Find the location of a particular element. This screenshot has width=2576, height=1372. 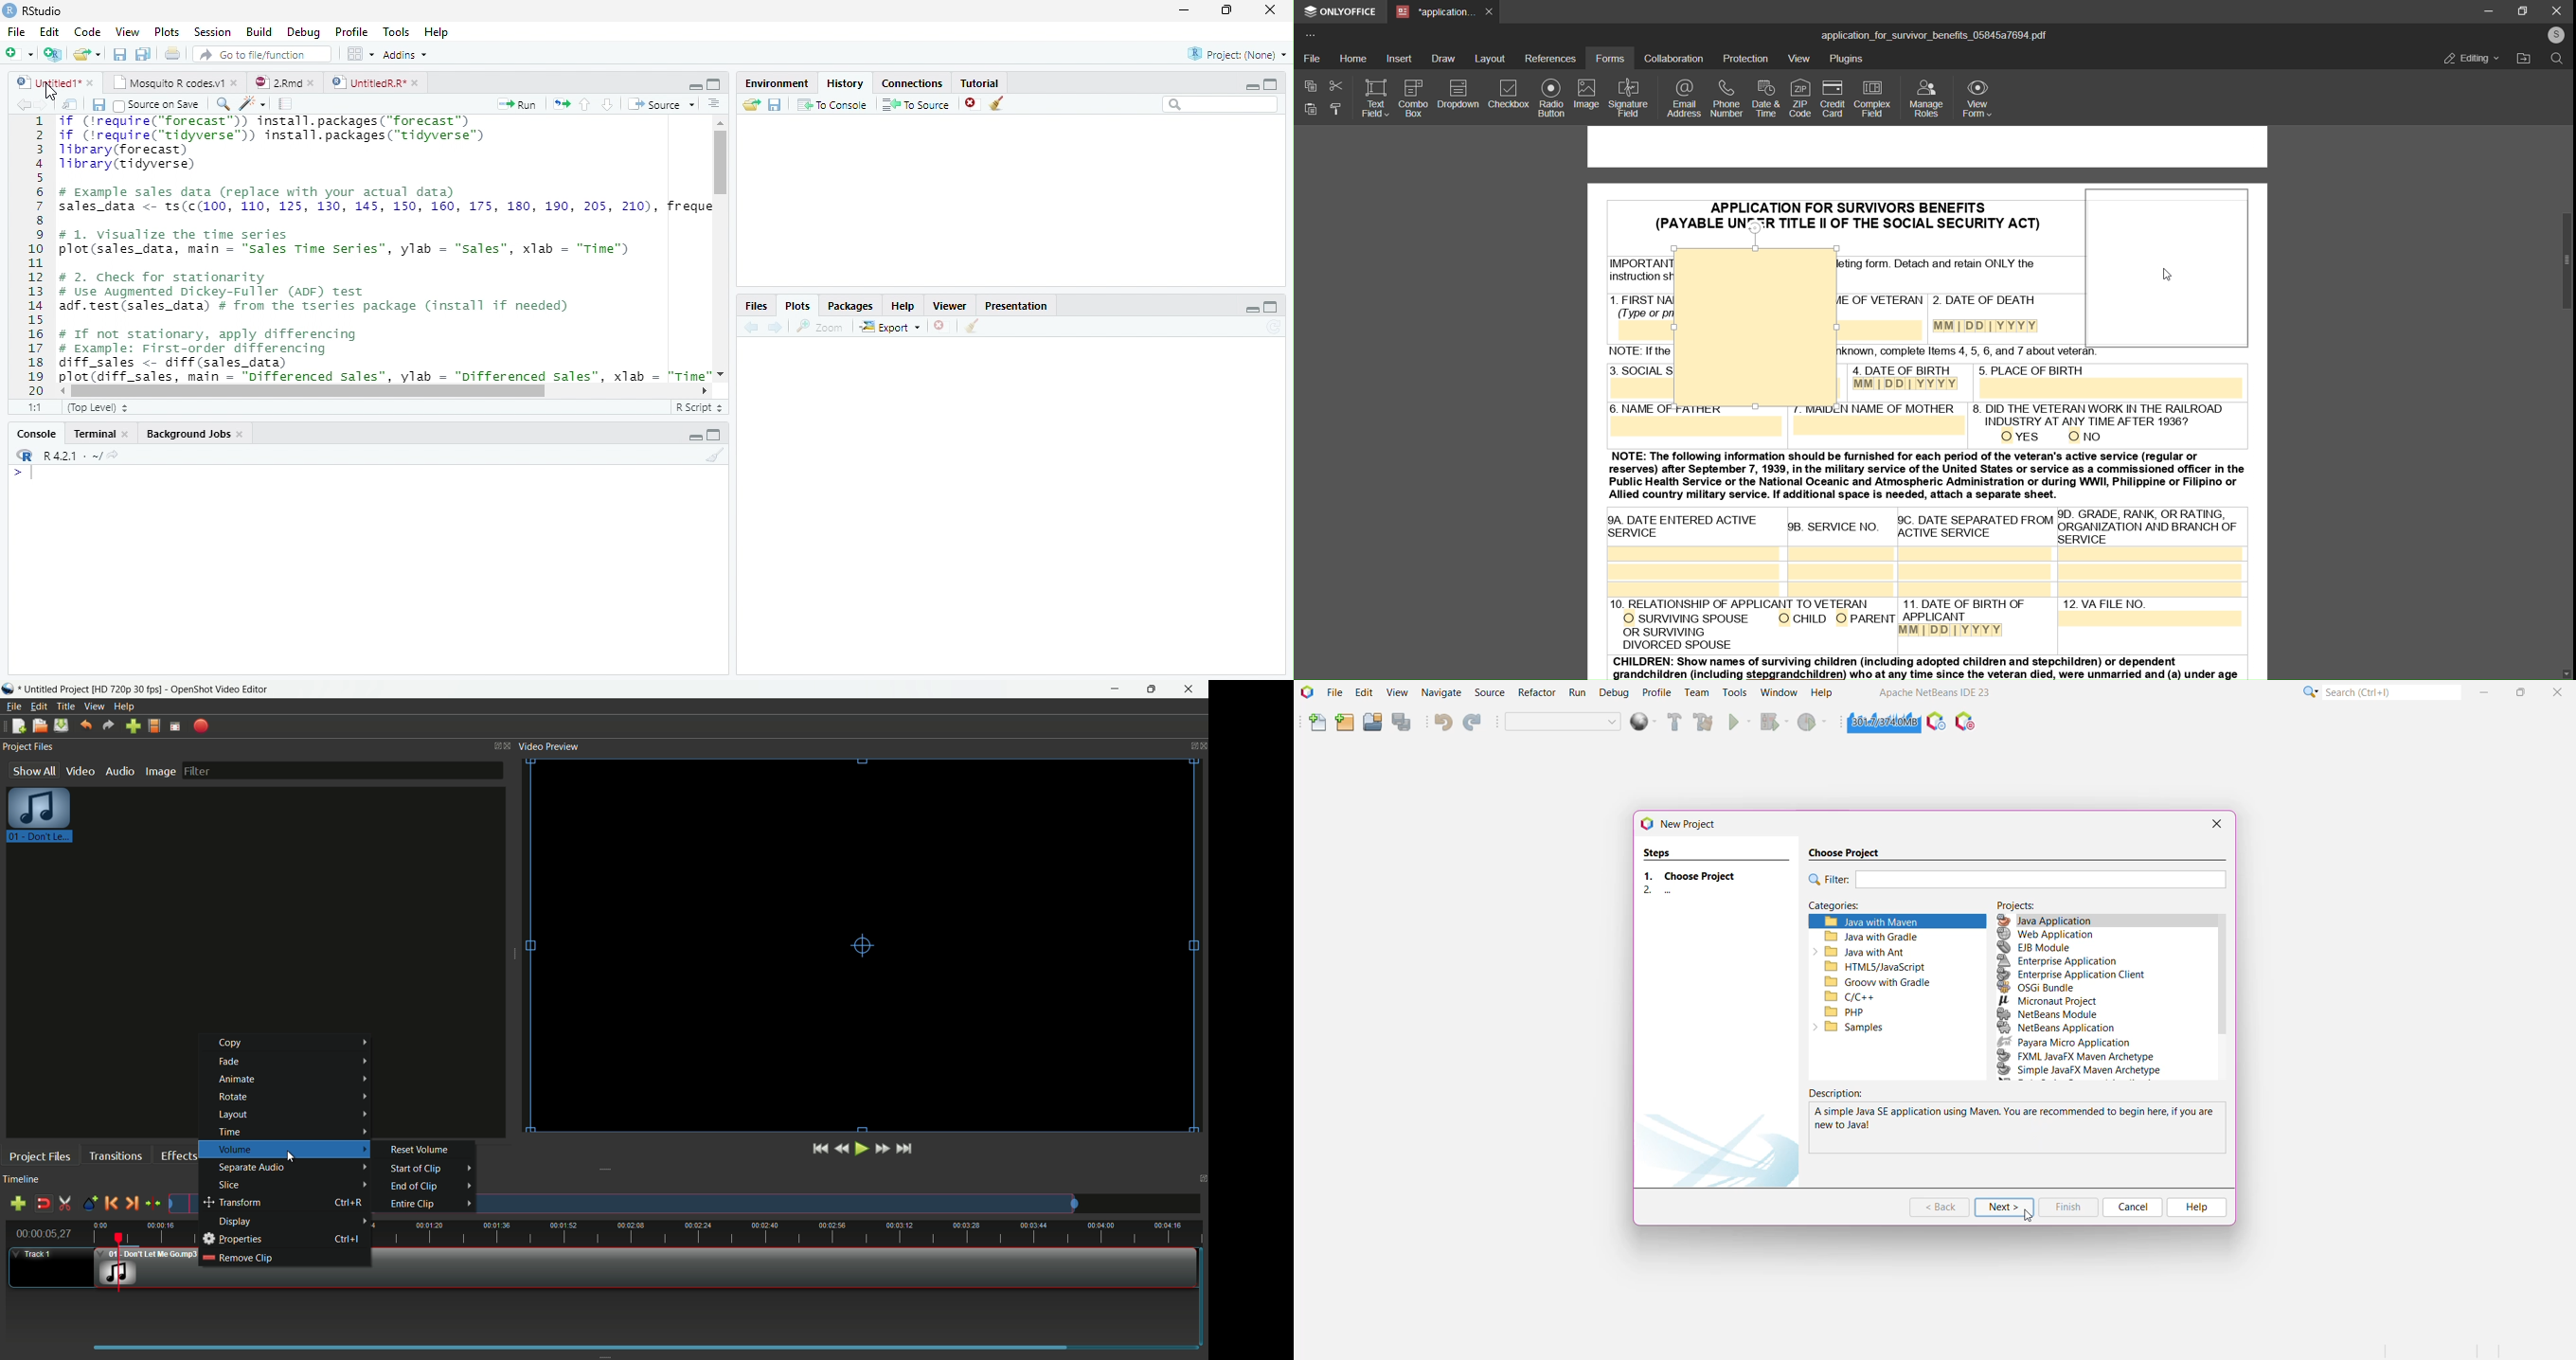

Create a project is located at coordinates (54, 56).